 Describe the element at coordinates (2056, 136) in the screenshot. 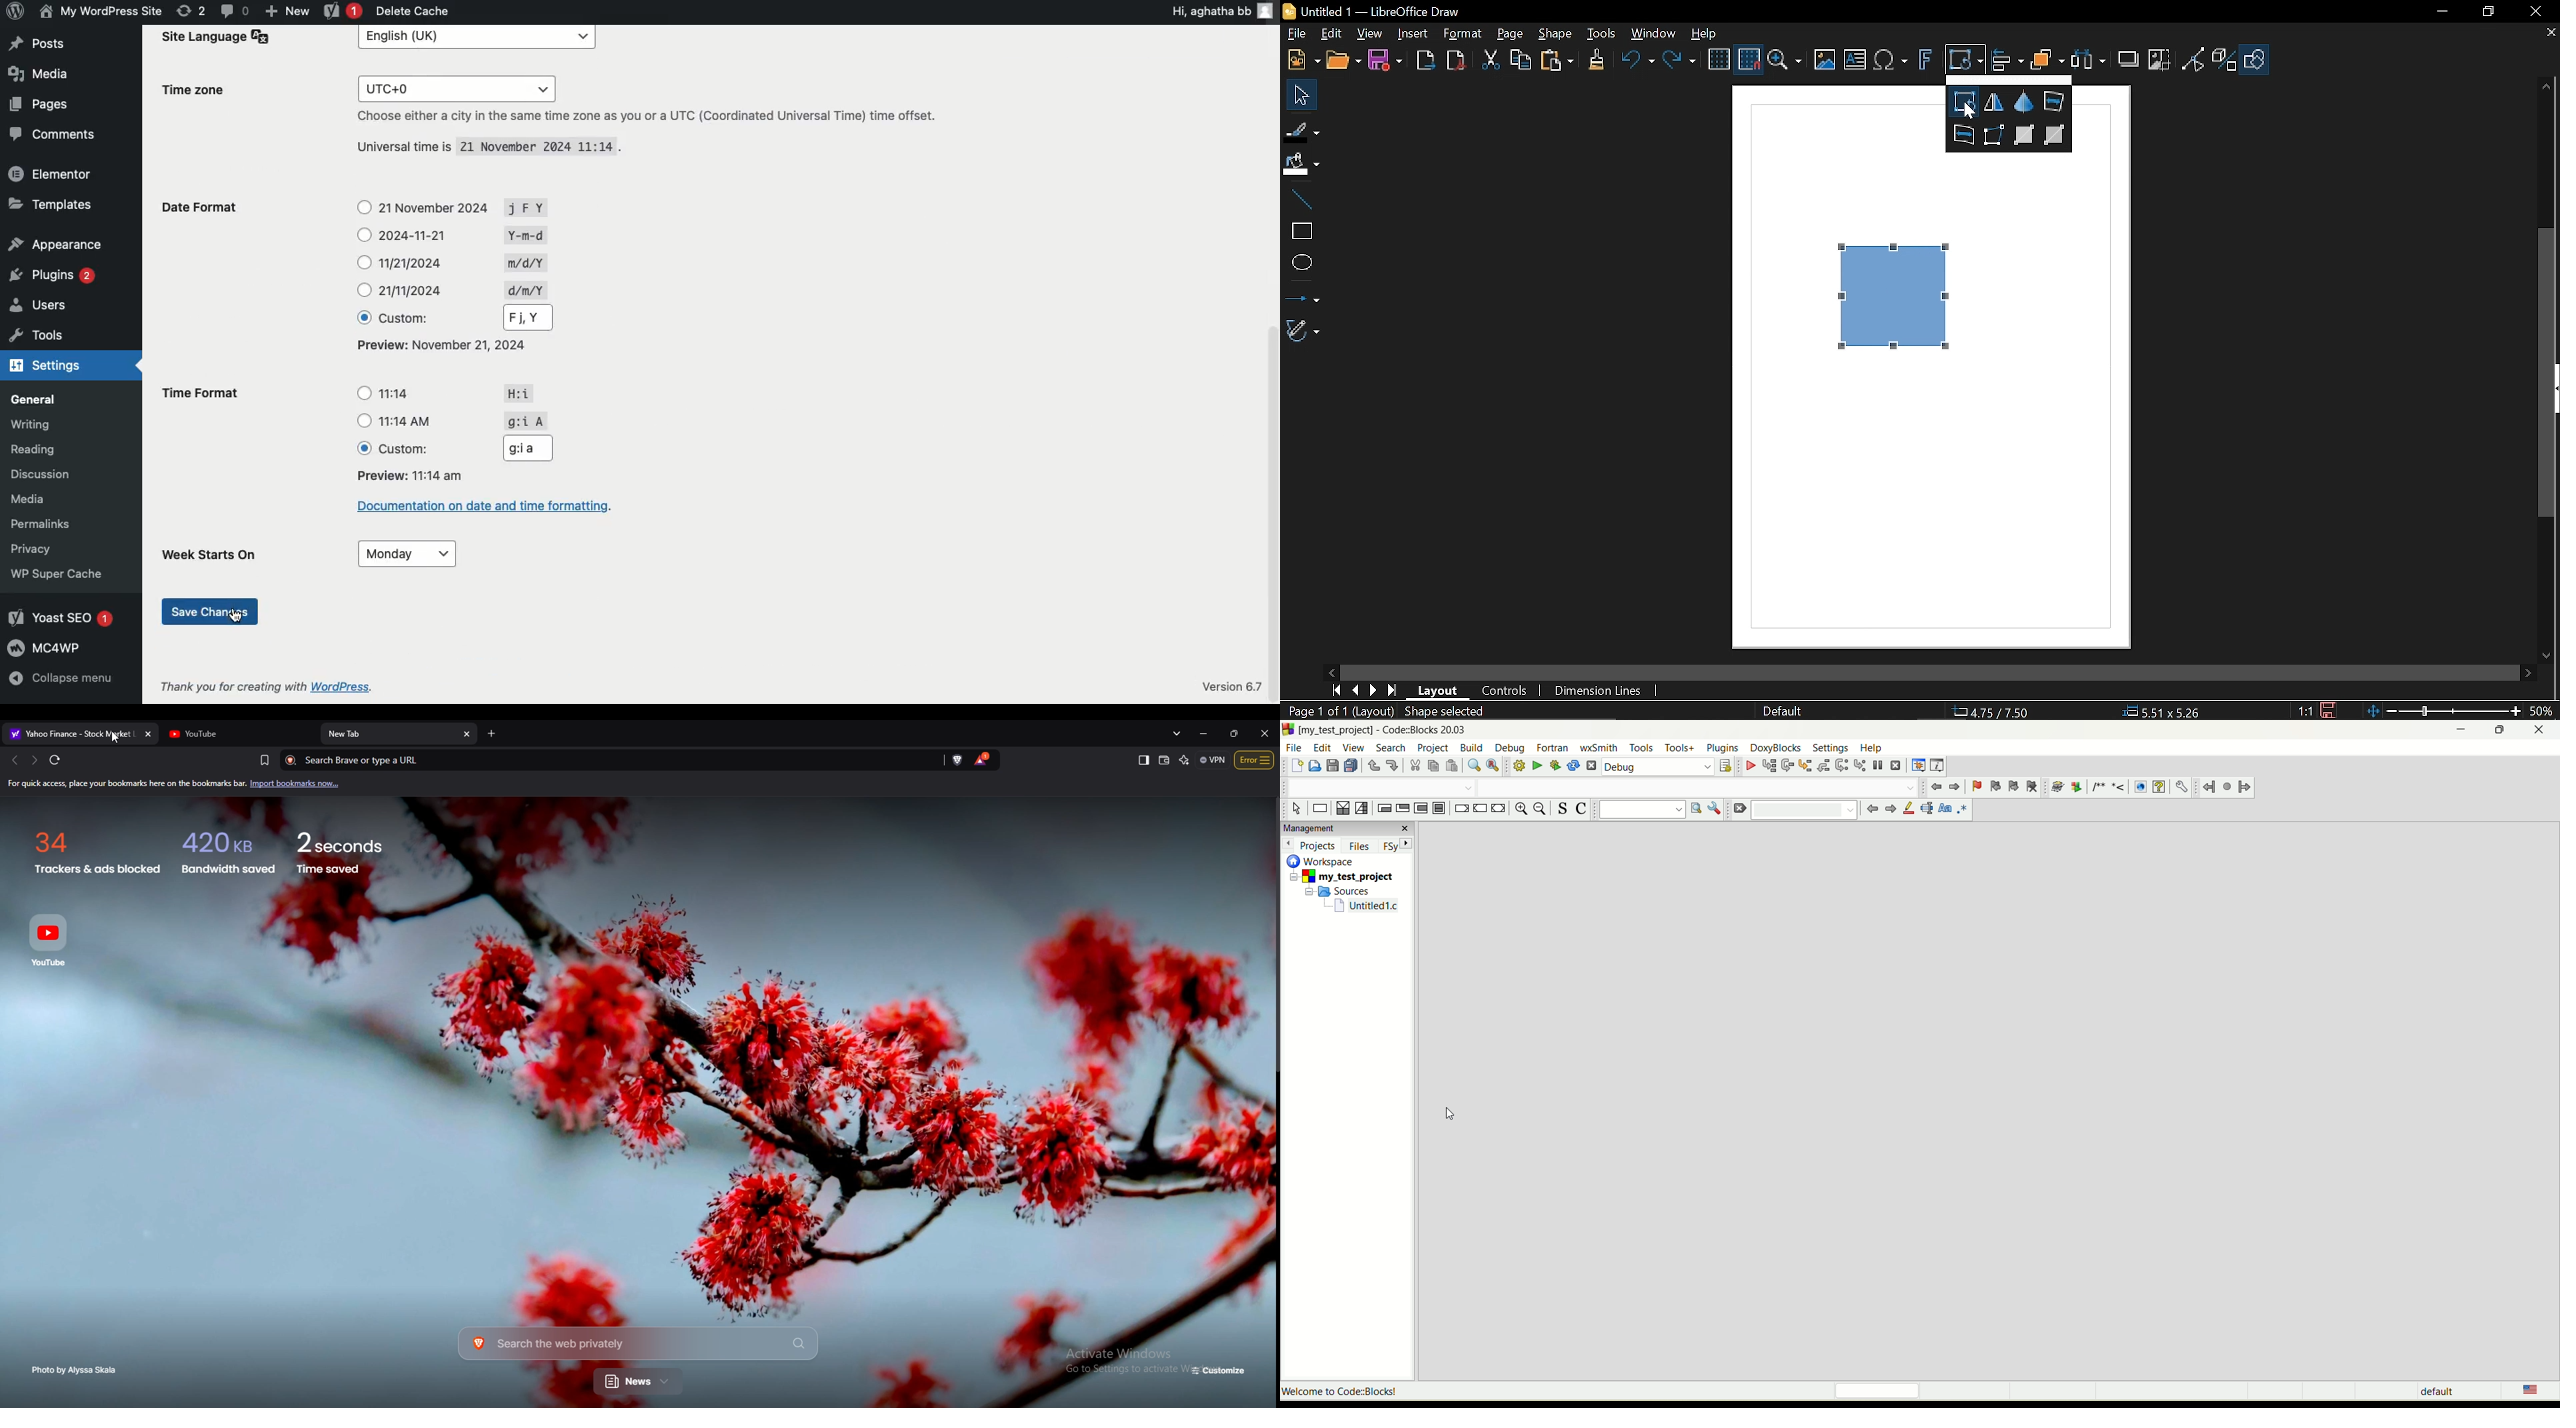

I see `Interactive gradient tool` at that location.